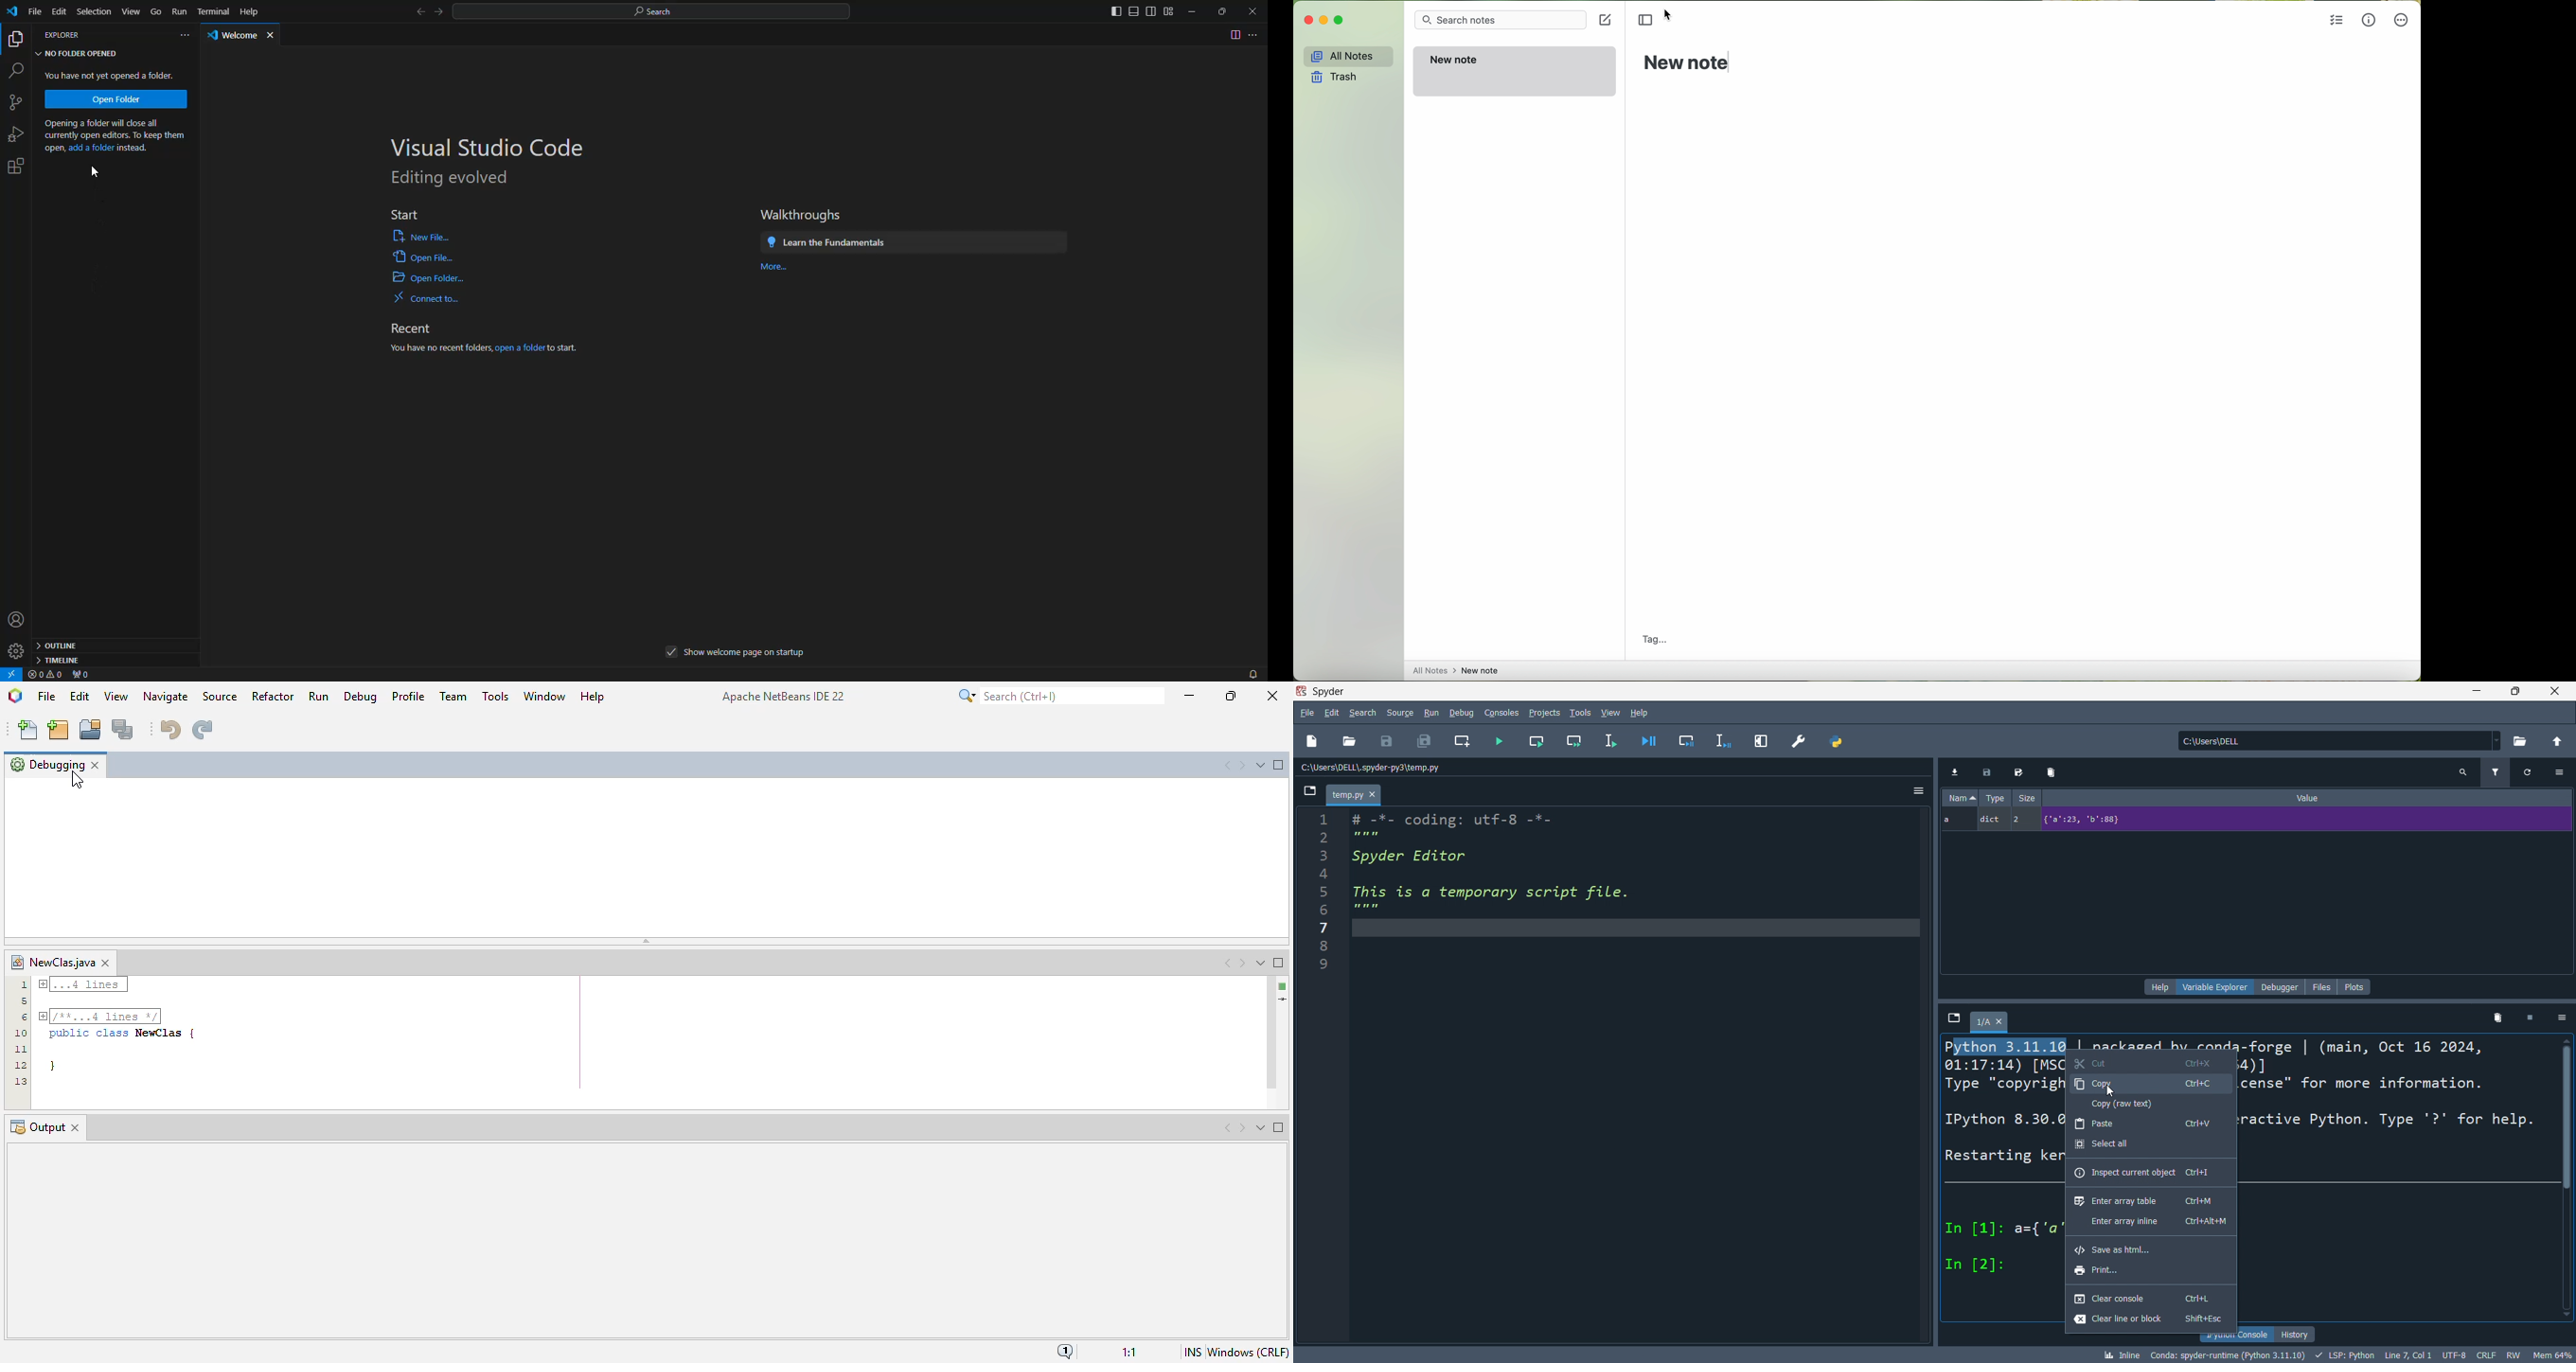 The width and height of the screenshot is (2576, 1372). I want to click on projects, so click(1547, 713).